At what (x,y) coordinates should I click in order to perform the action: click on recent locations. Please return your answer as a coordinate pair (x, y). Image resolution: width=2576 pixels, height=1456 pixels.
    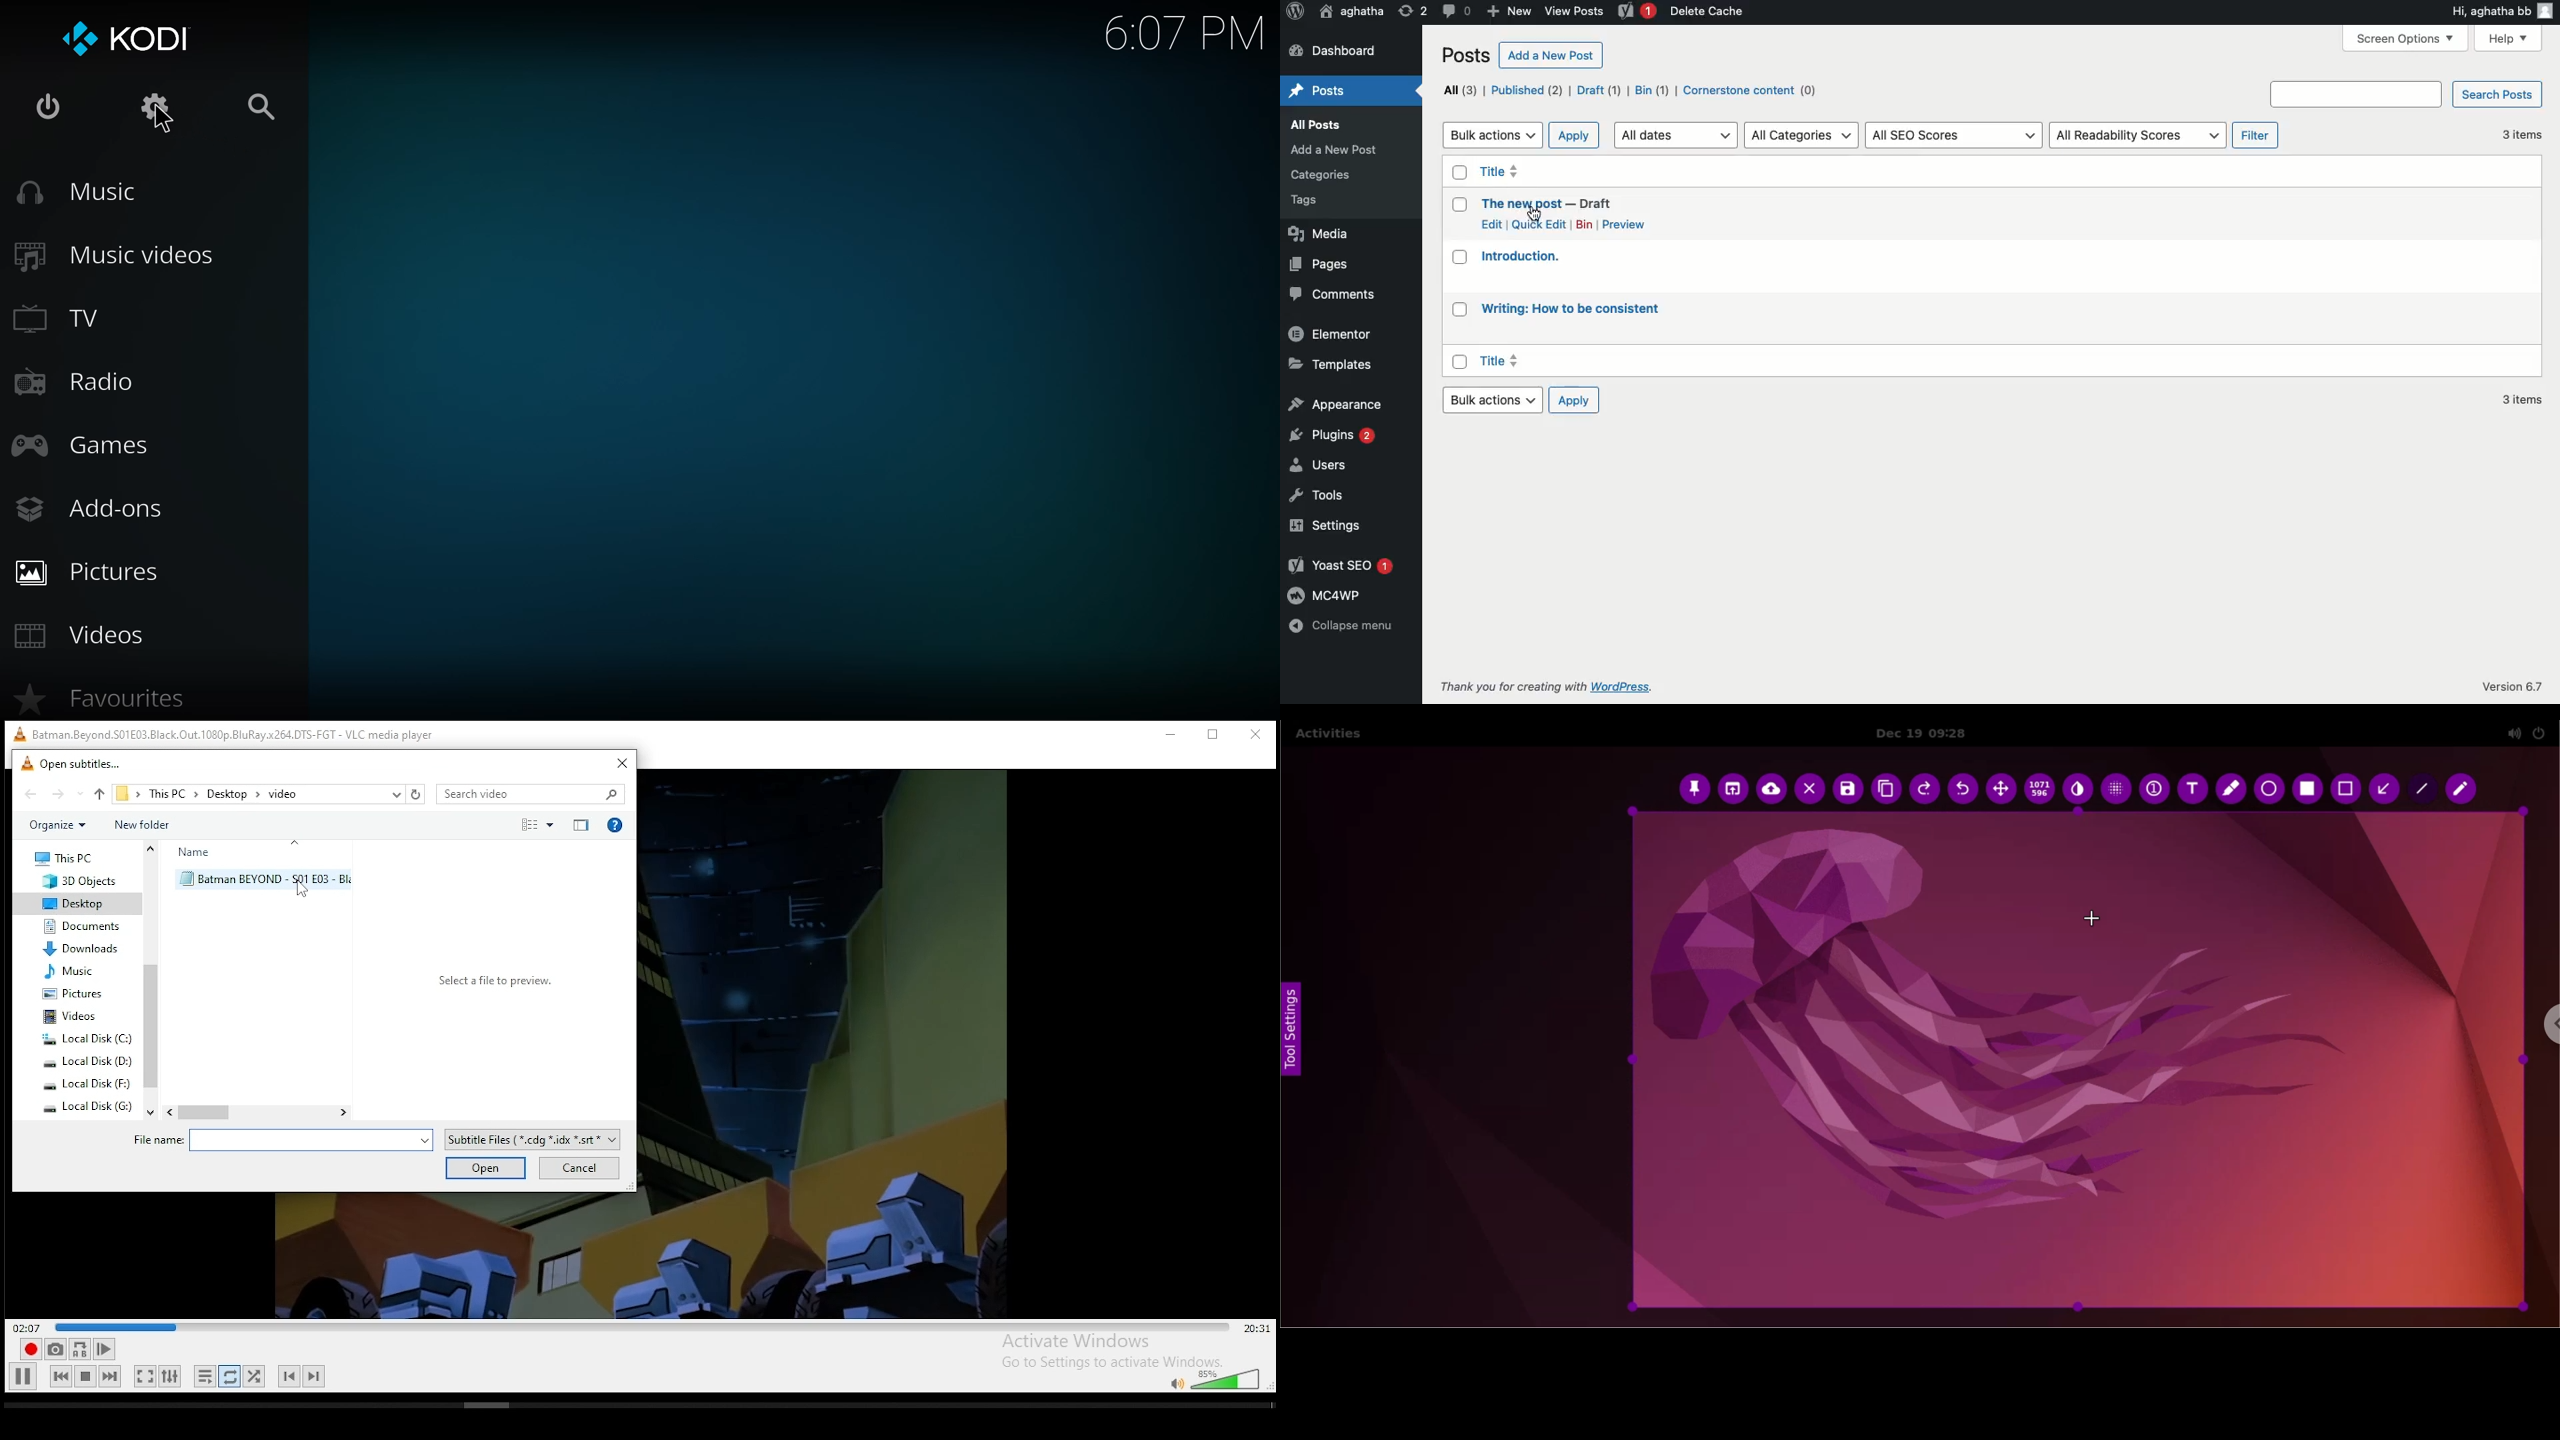
    Looking at the image, I should click on (396, 793).